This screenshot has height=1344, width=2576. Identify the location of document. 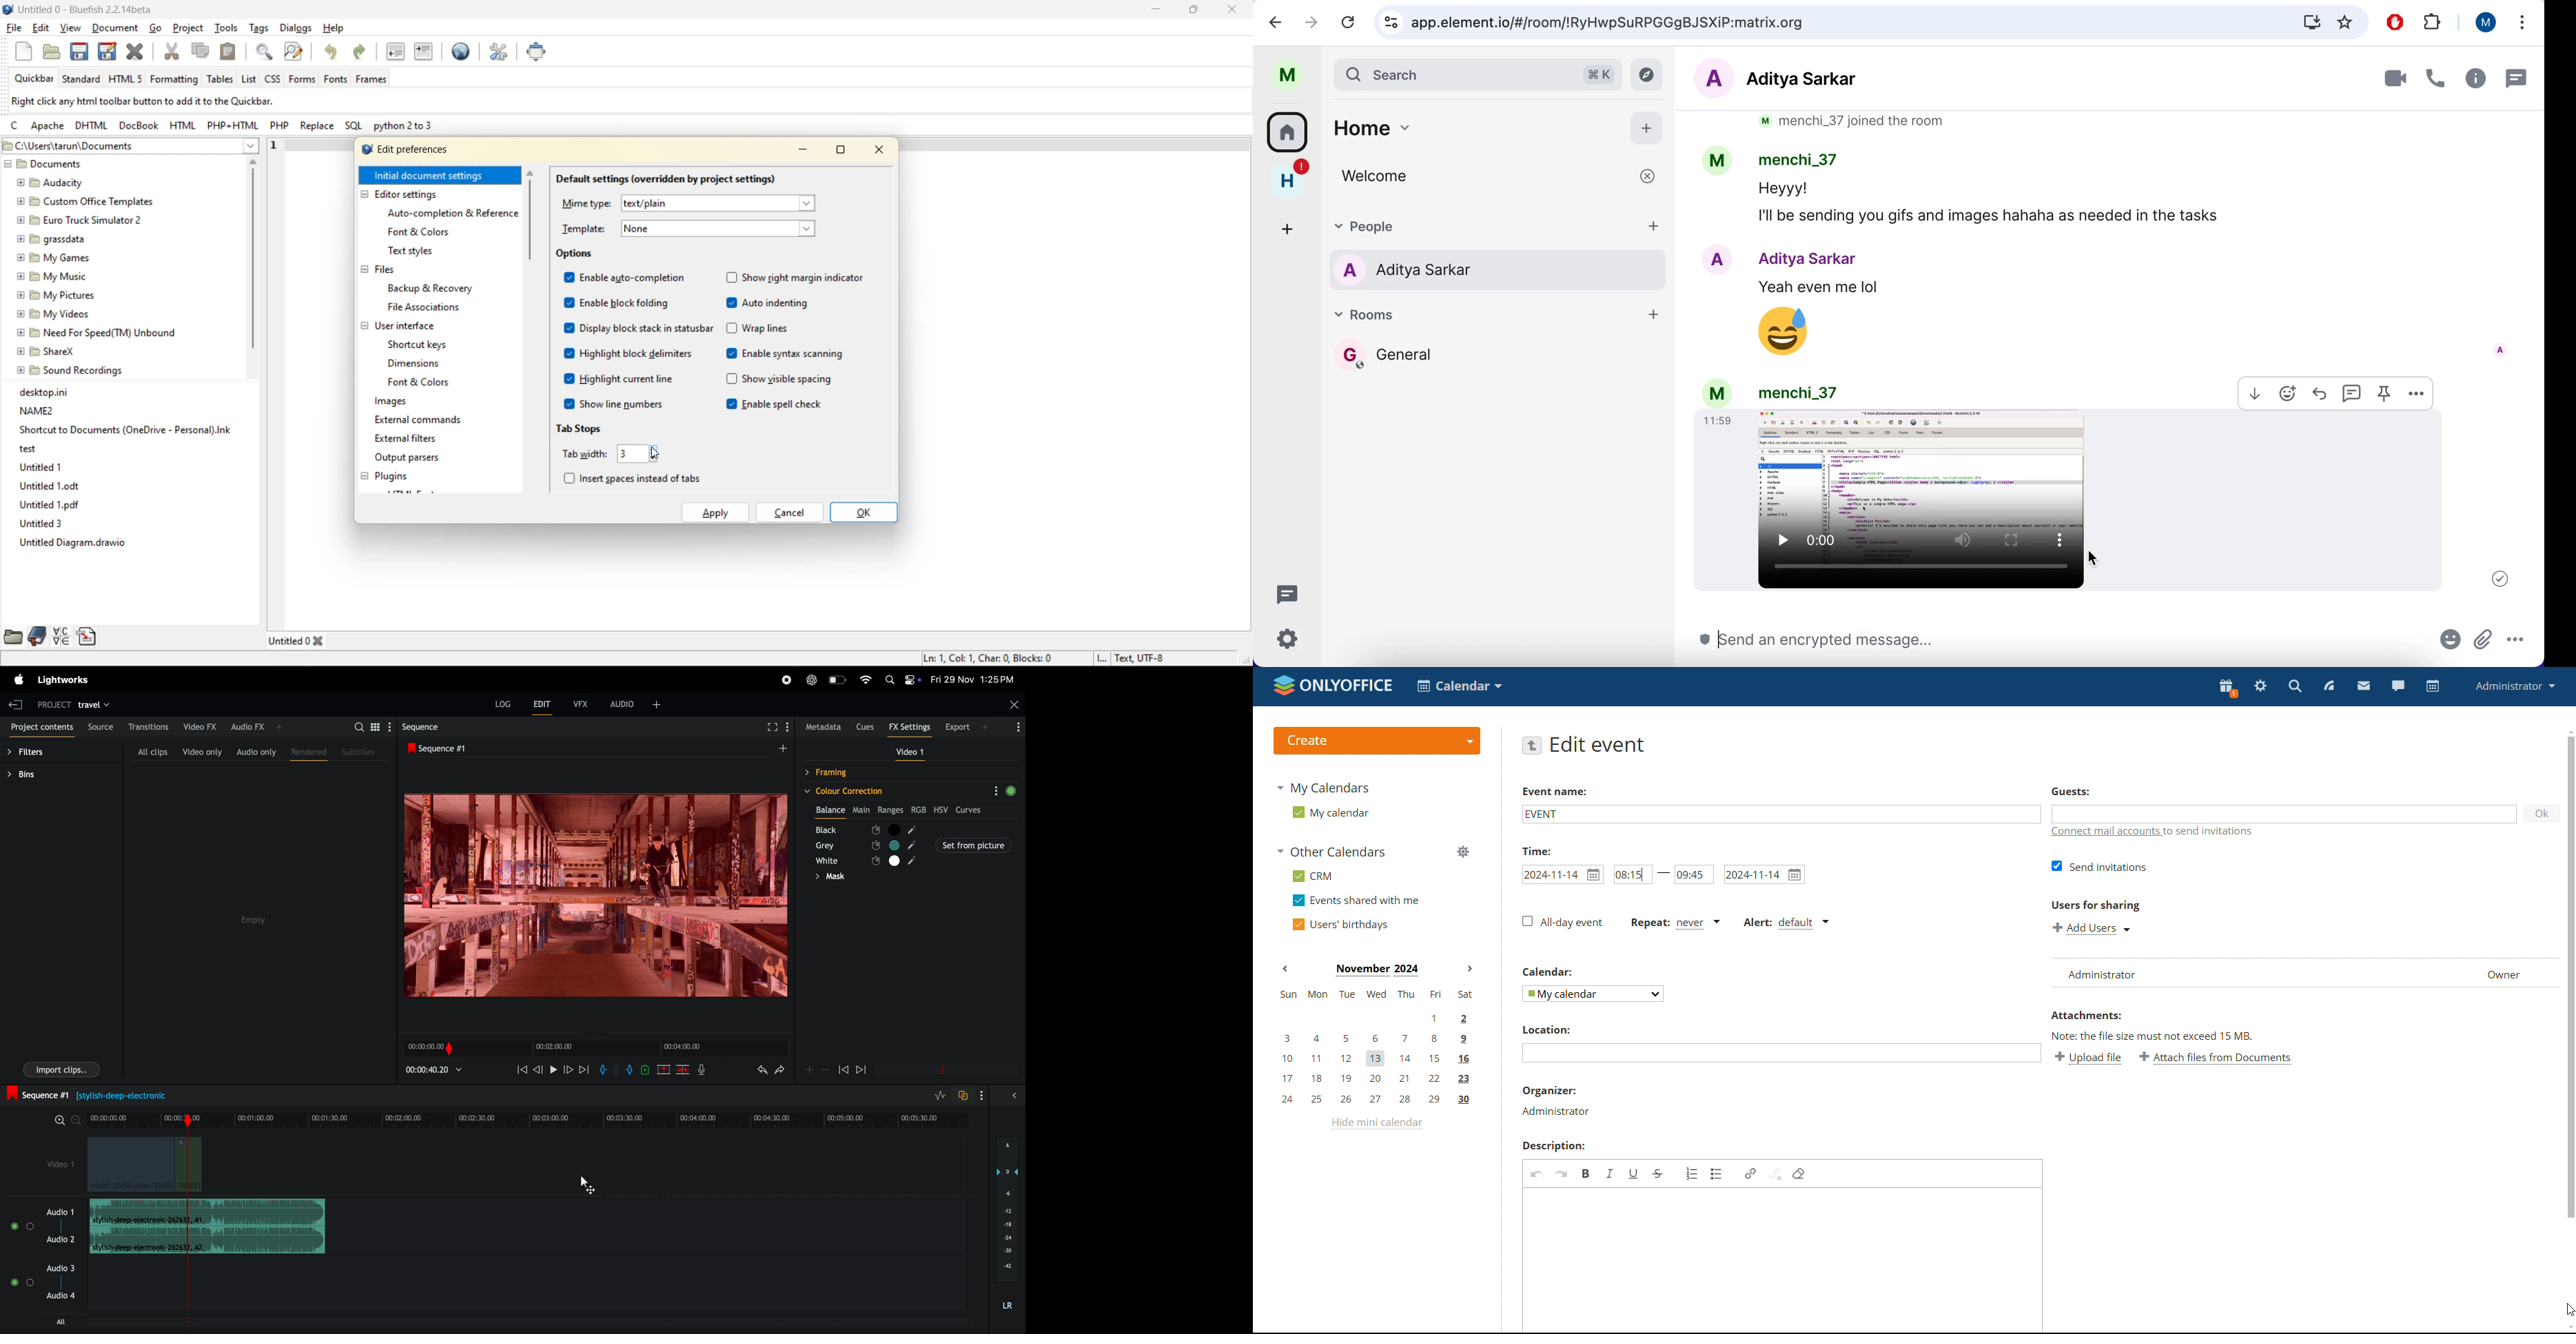
(117, 30).